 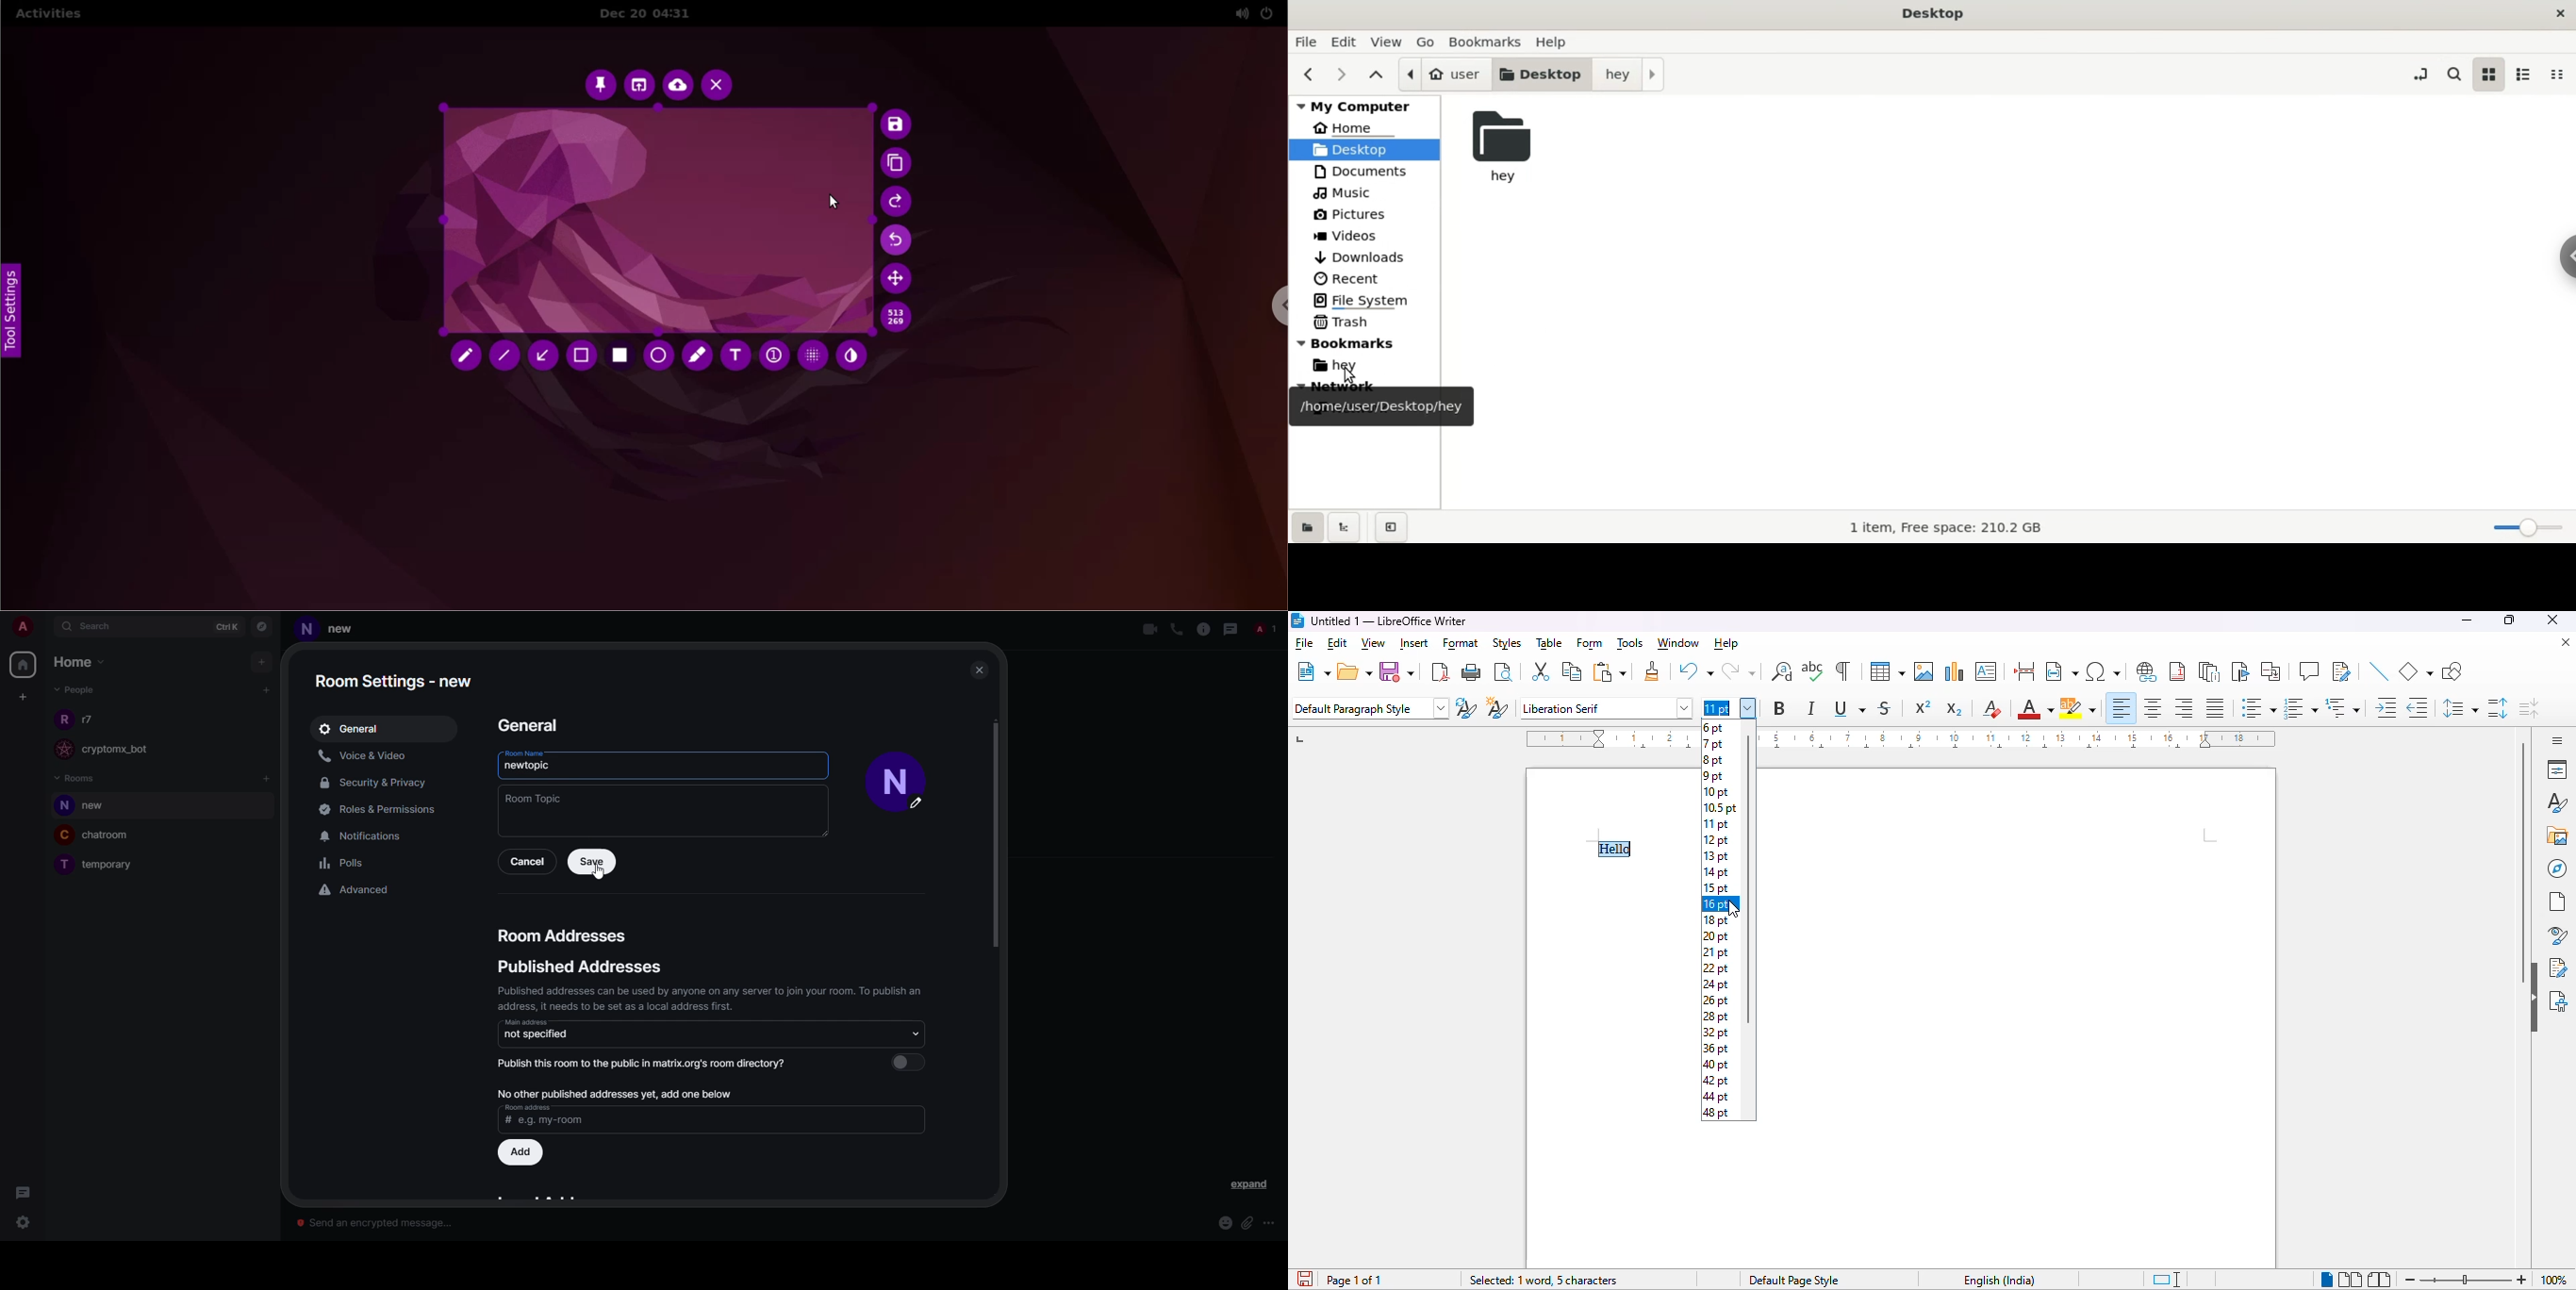 What do you see at coordinates (2558, 13) in the screenshot?
I see `close` at bounding box center [2558, 13].